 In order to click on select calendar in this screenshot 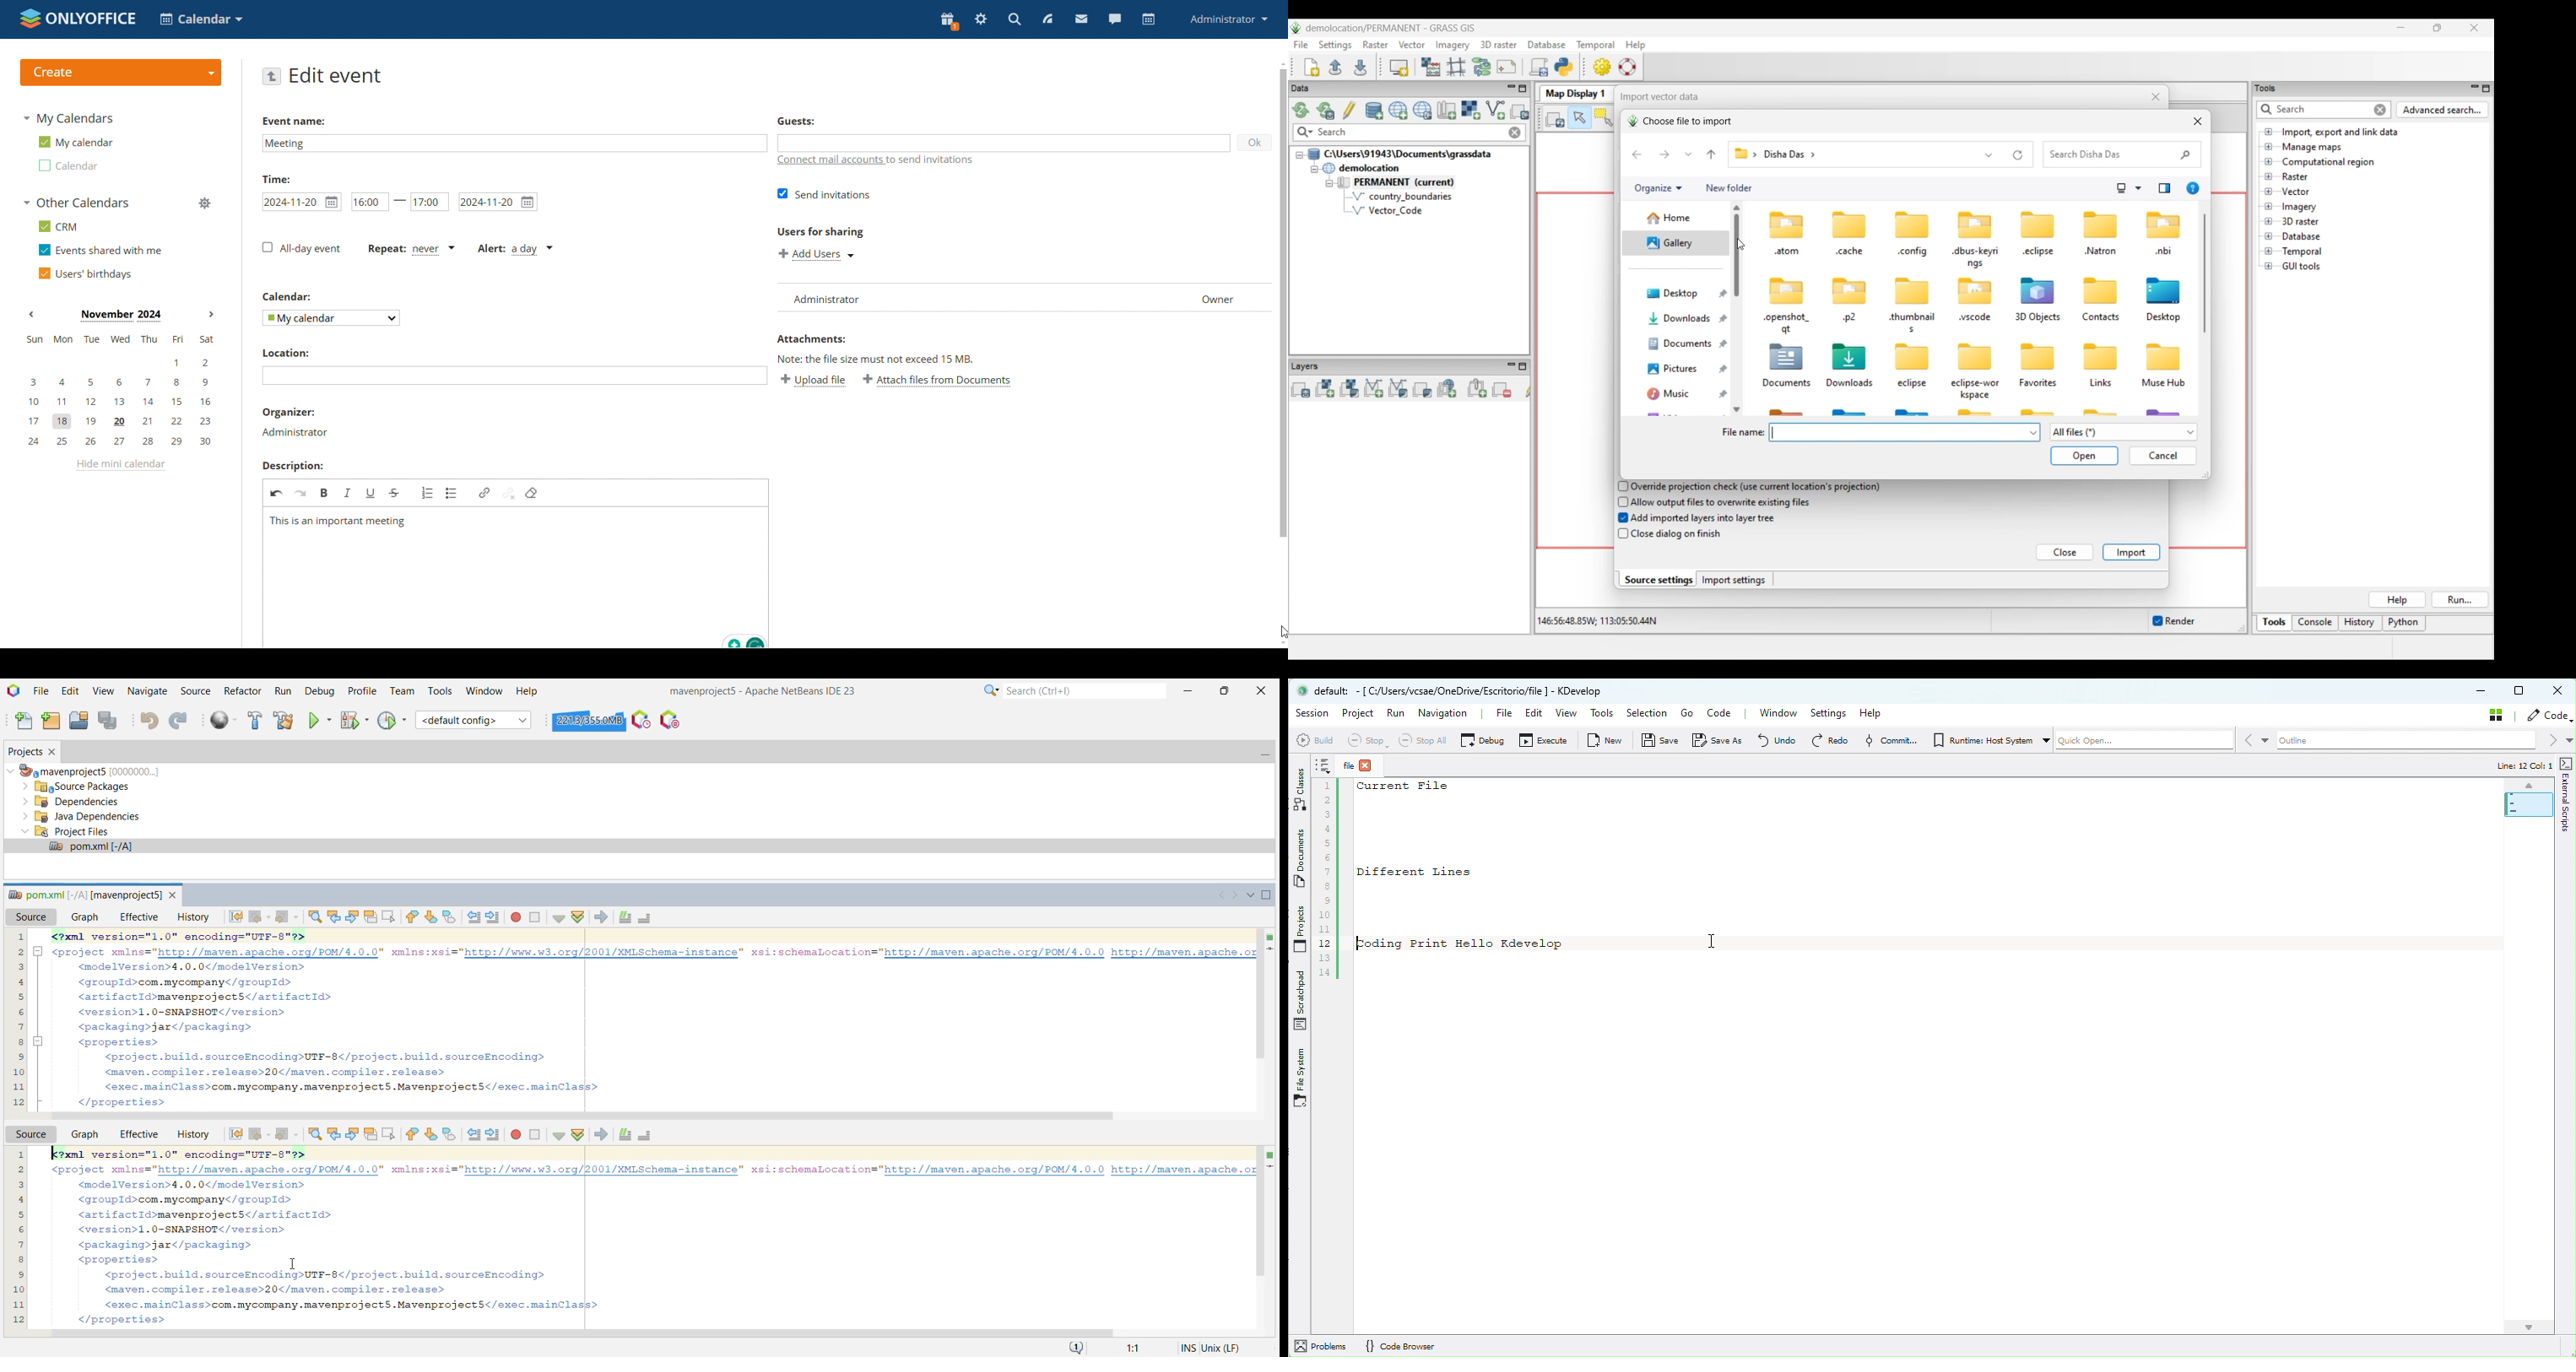, I will do `click(331, 319)`.